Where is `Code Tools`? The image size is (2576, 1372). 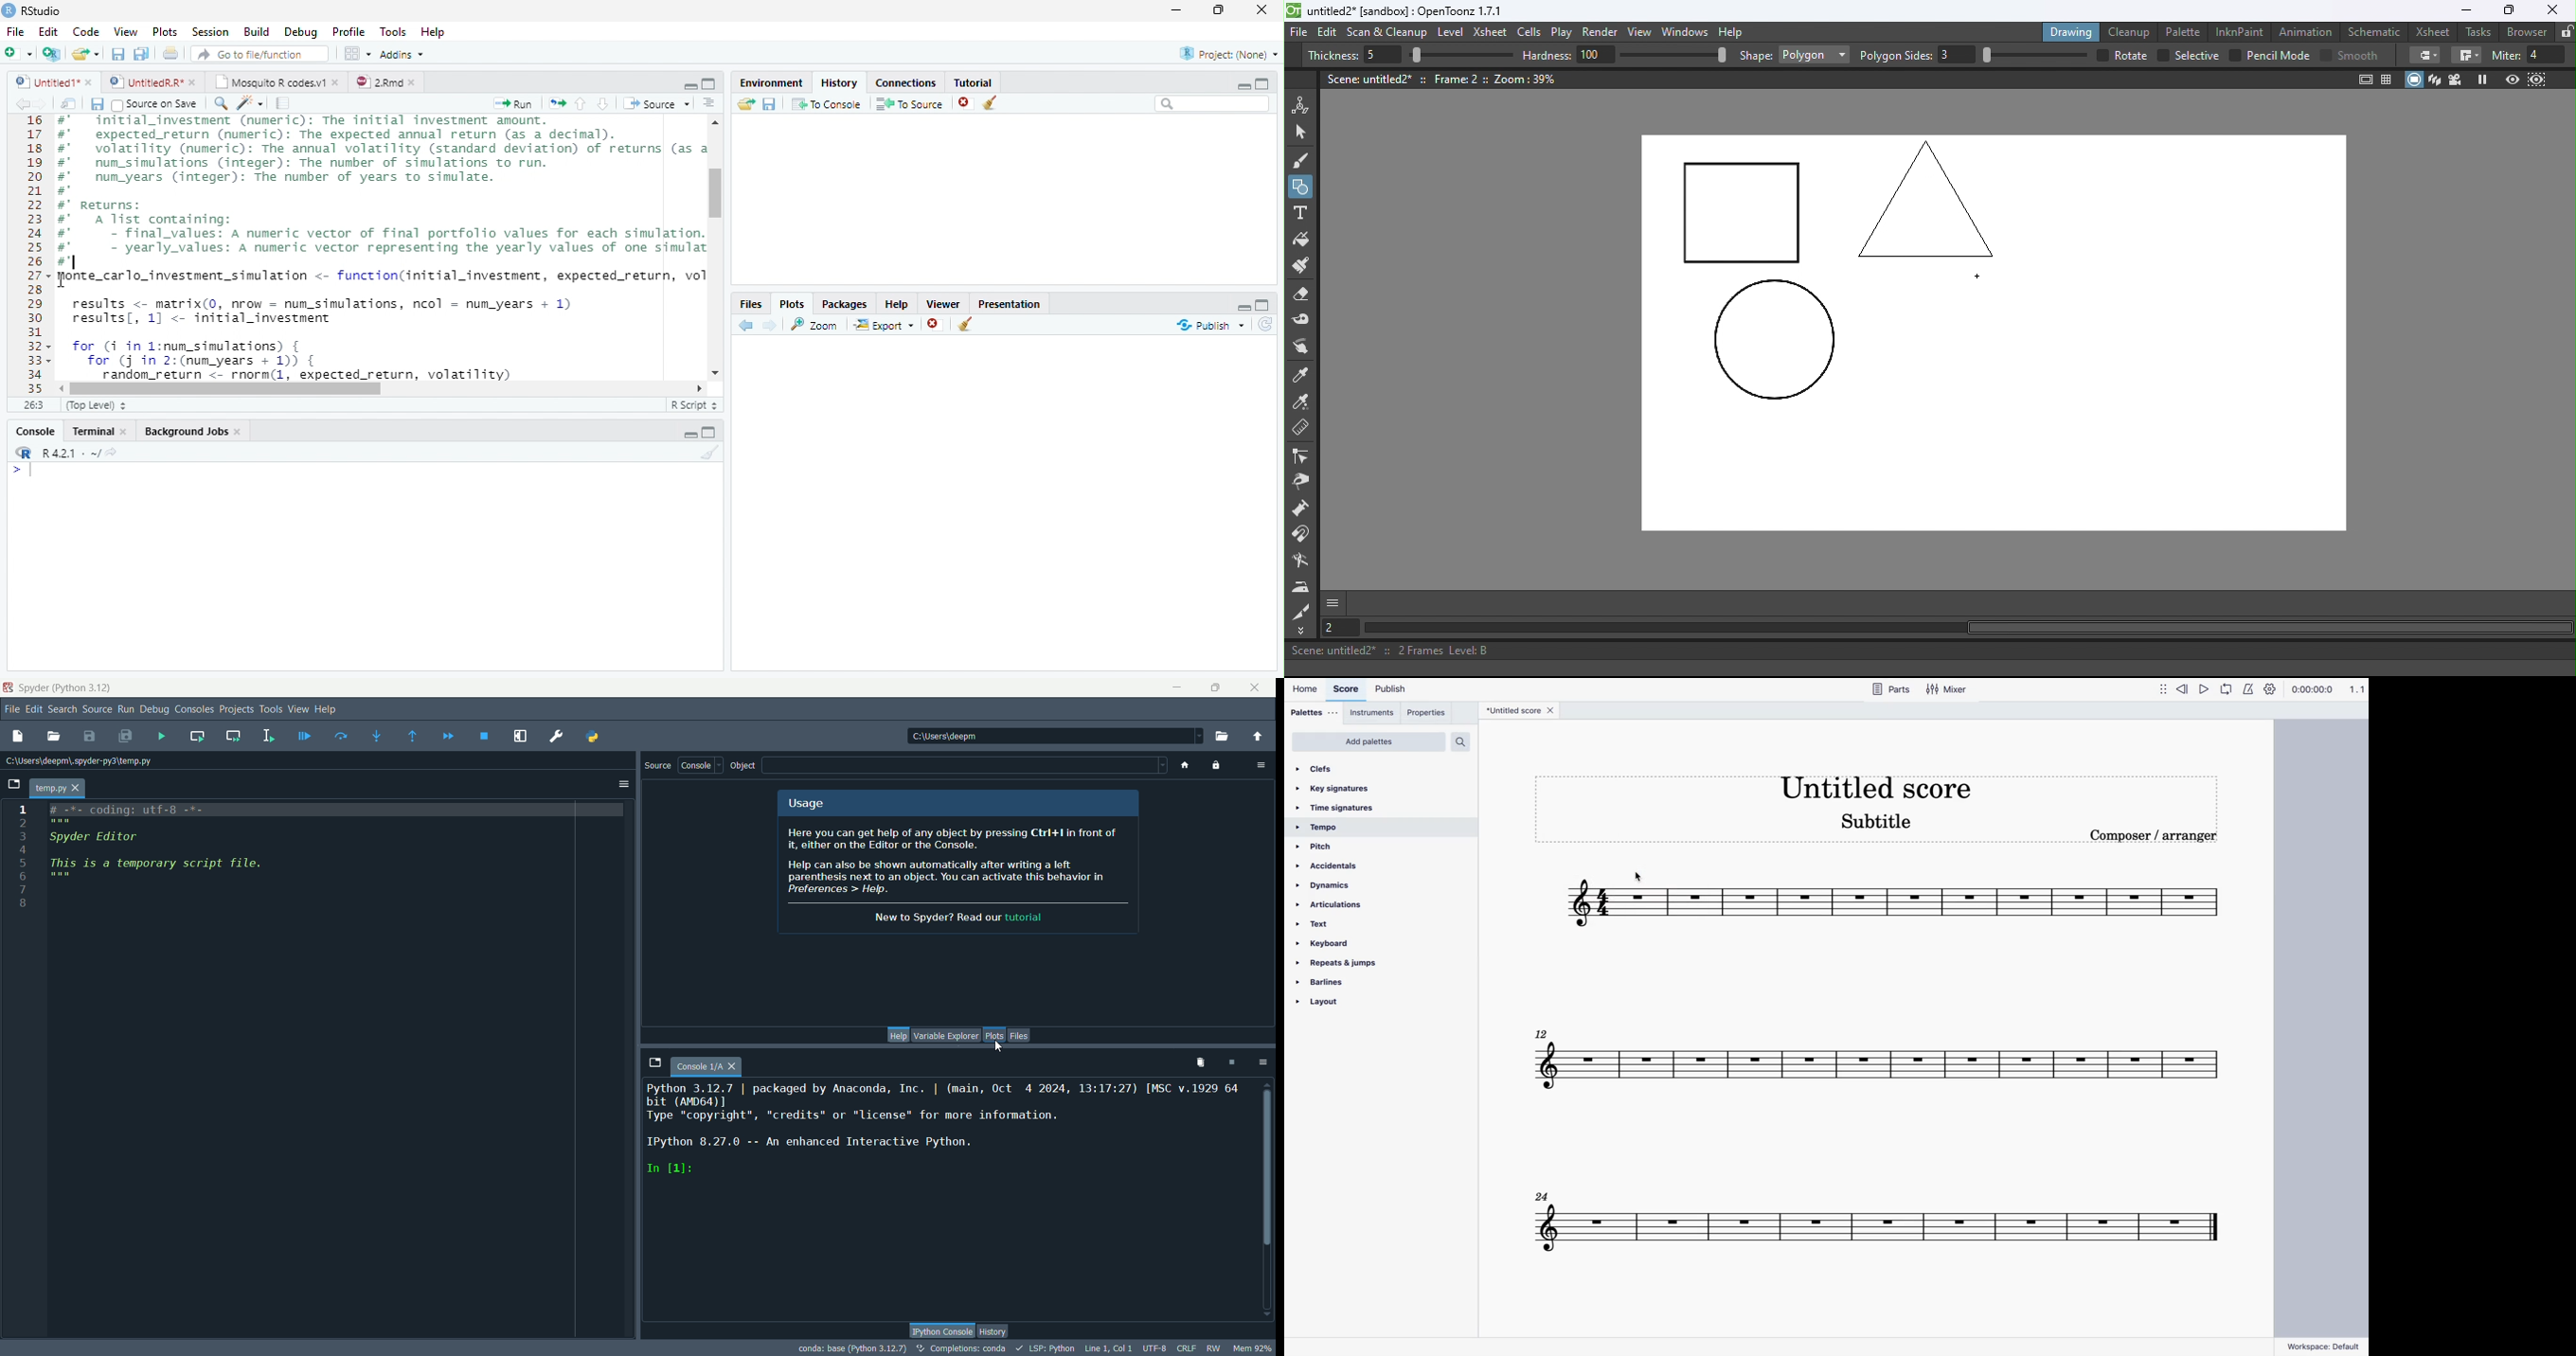
Code Tools is located at coordinates (251, 104).